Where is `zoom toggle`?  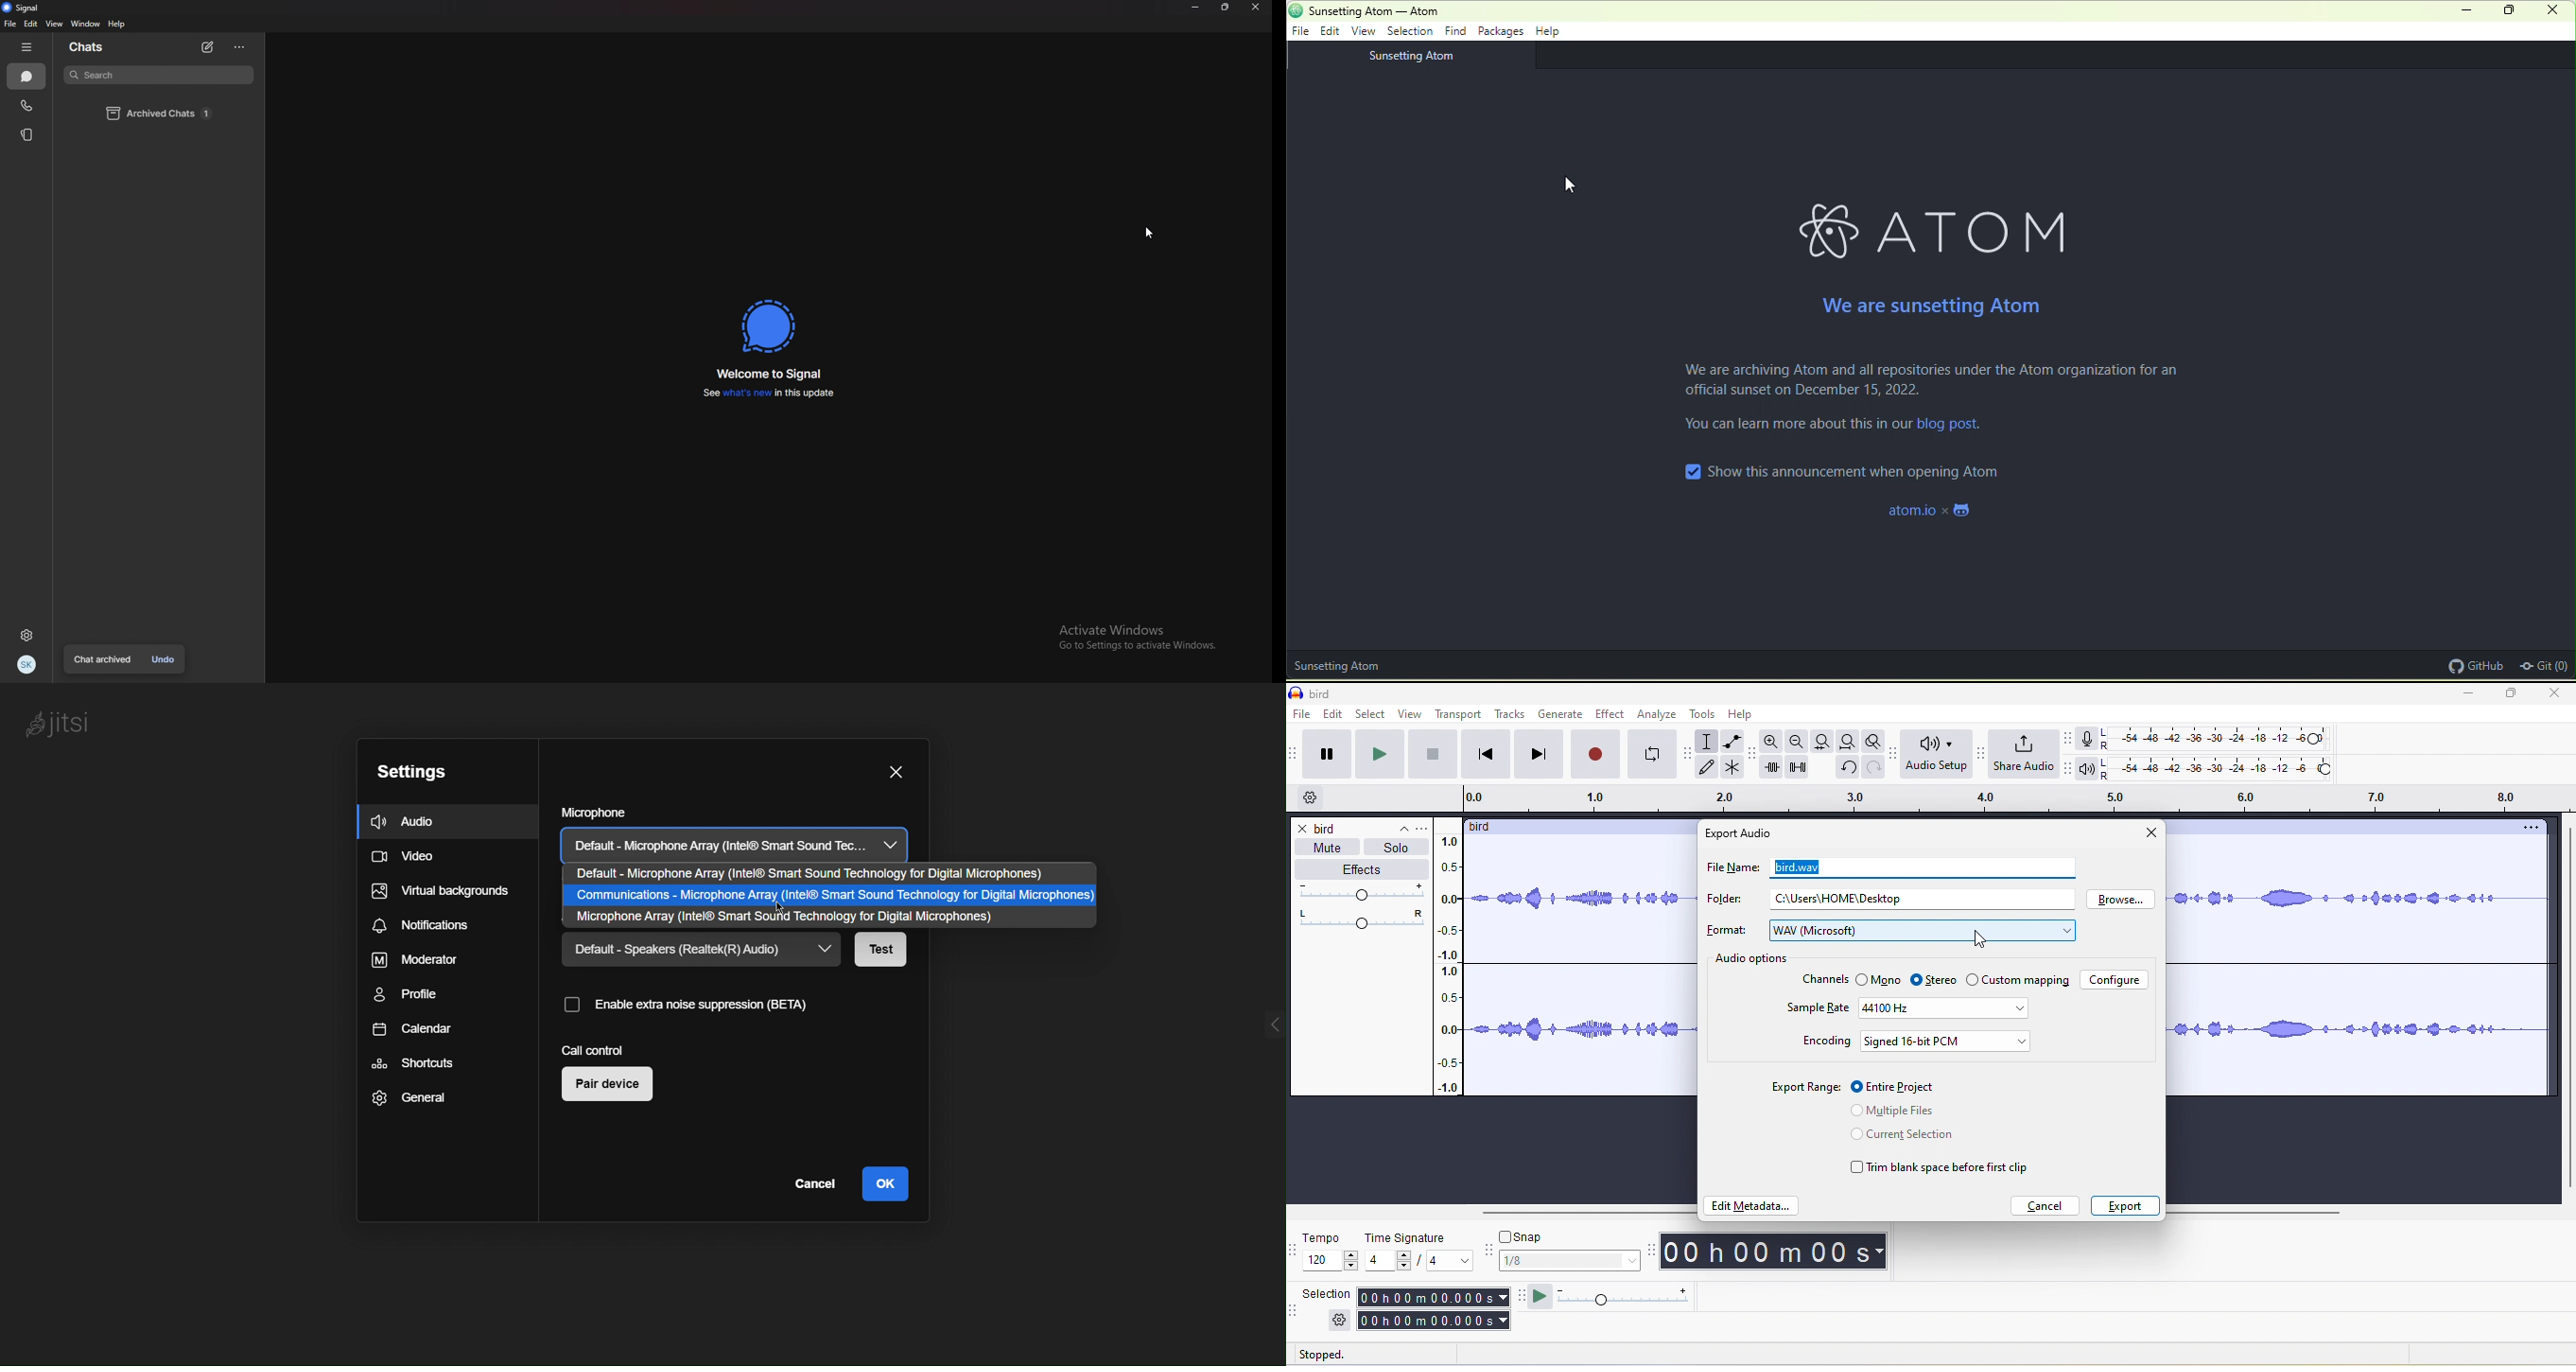 zoom toggle is located at coordinates (1868, 744).